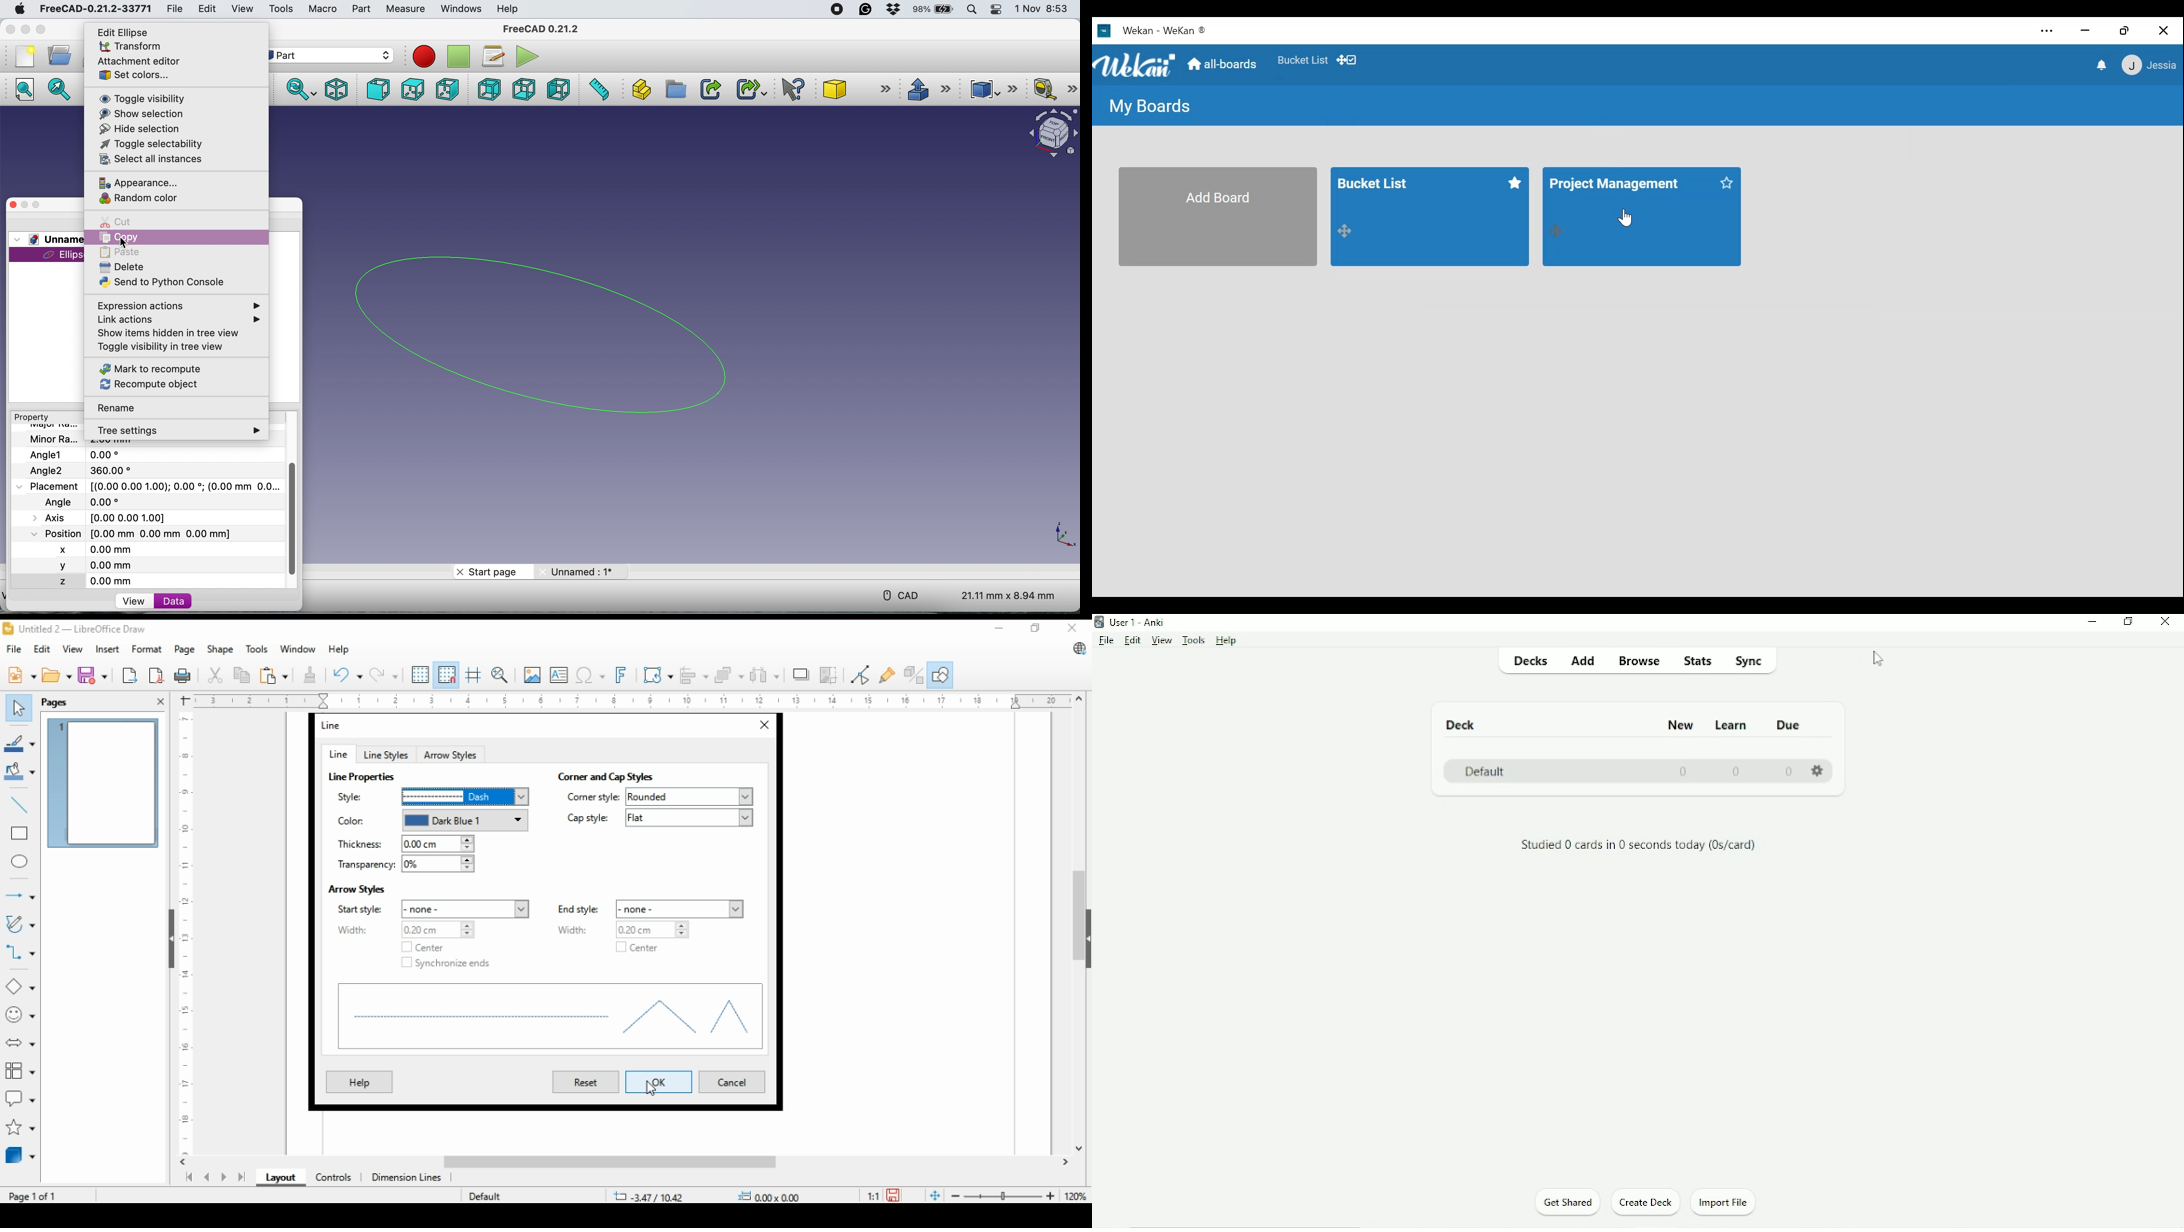  What do you see at coordinates (172, 8) in the screenshot?
I see `file` at bounding box center [172, 8].